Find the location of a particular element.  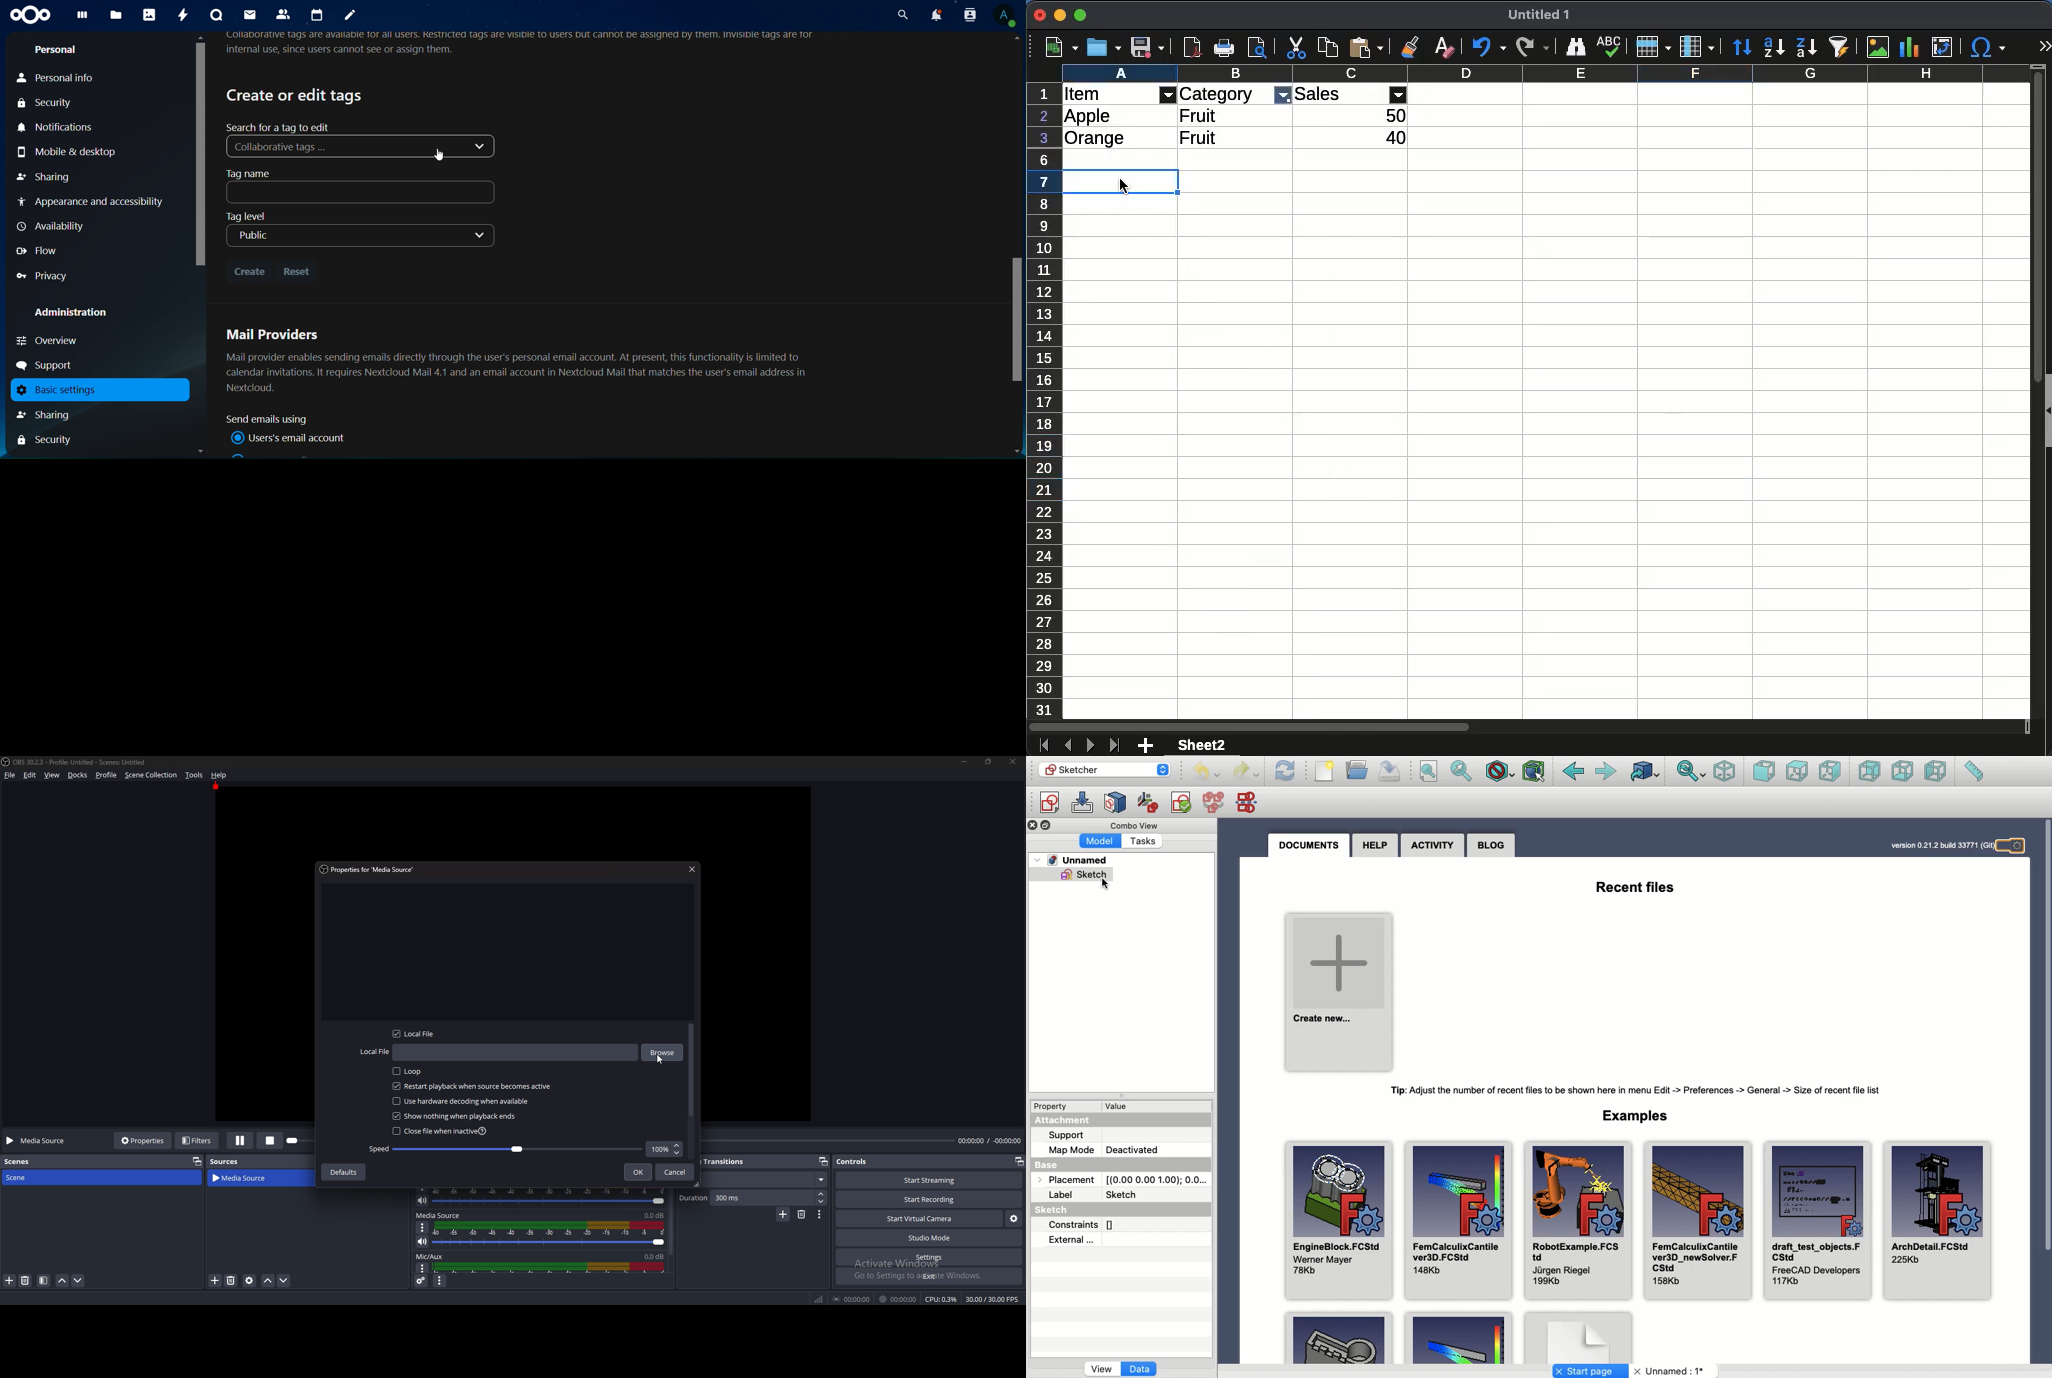

Sketch is located at coordinates (1125, 1193).